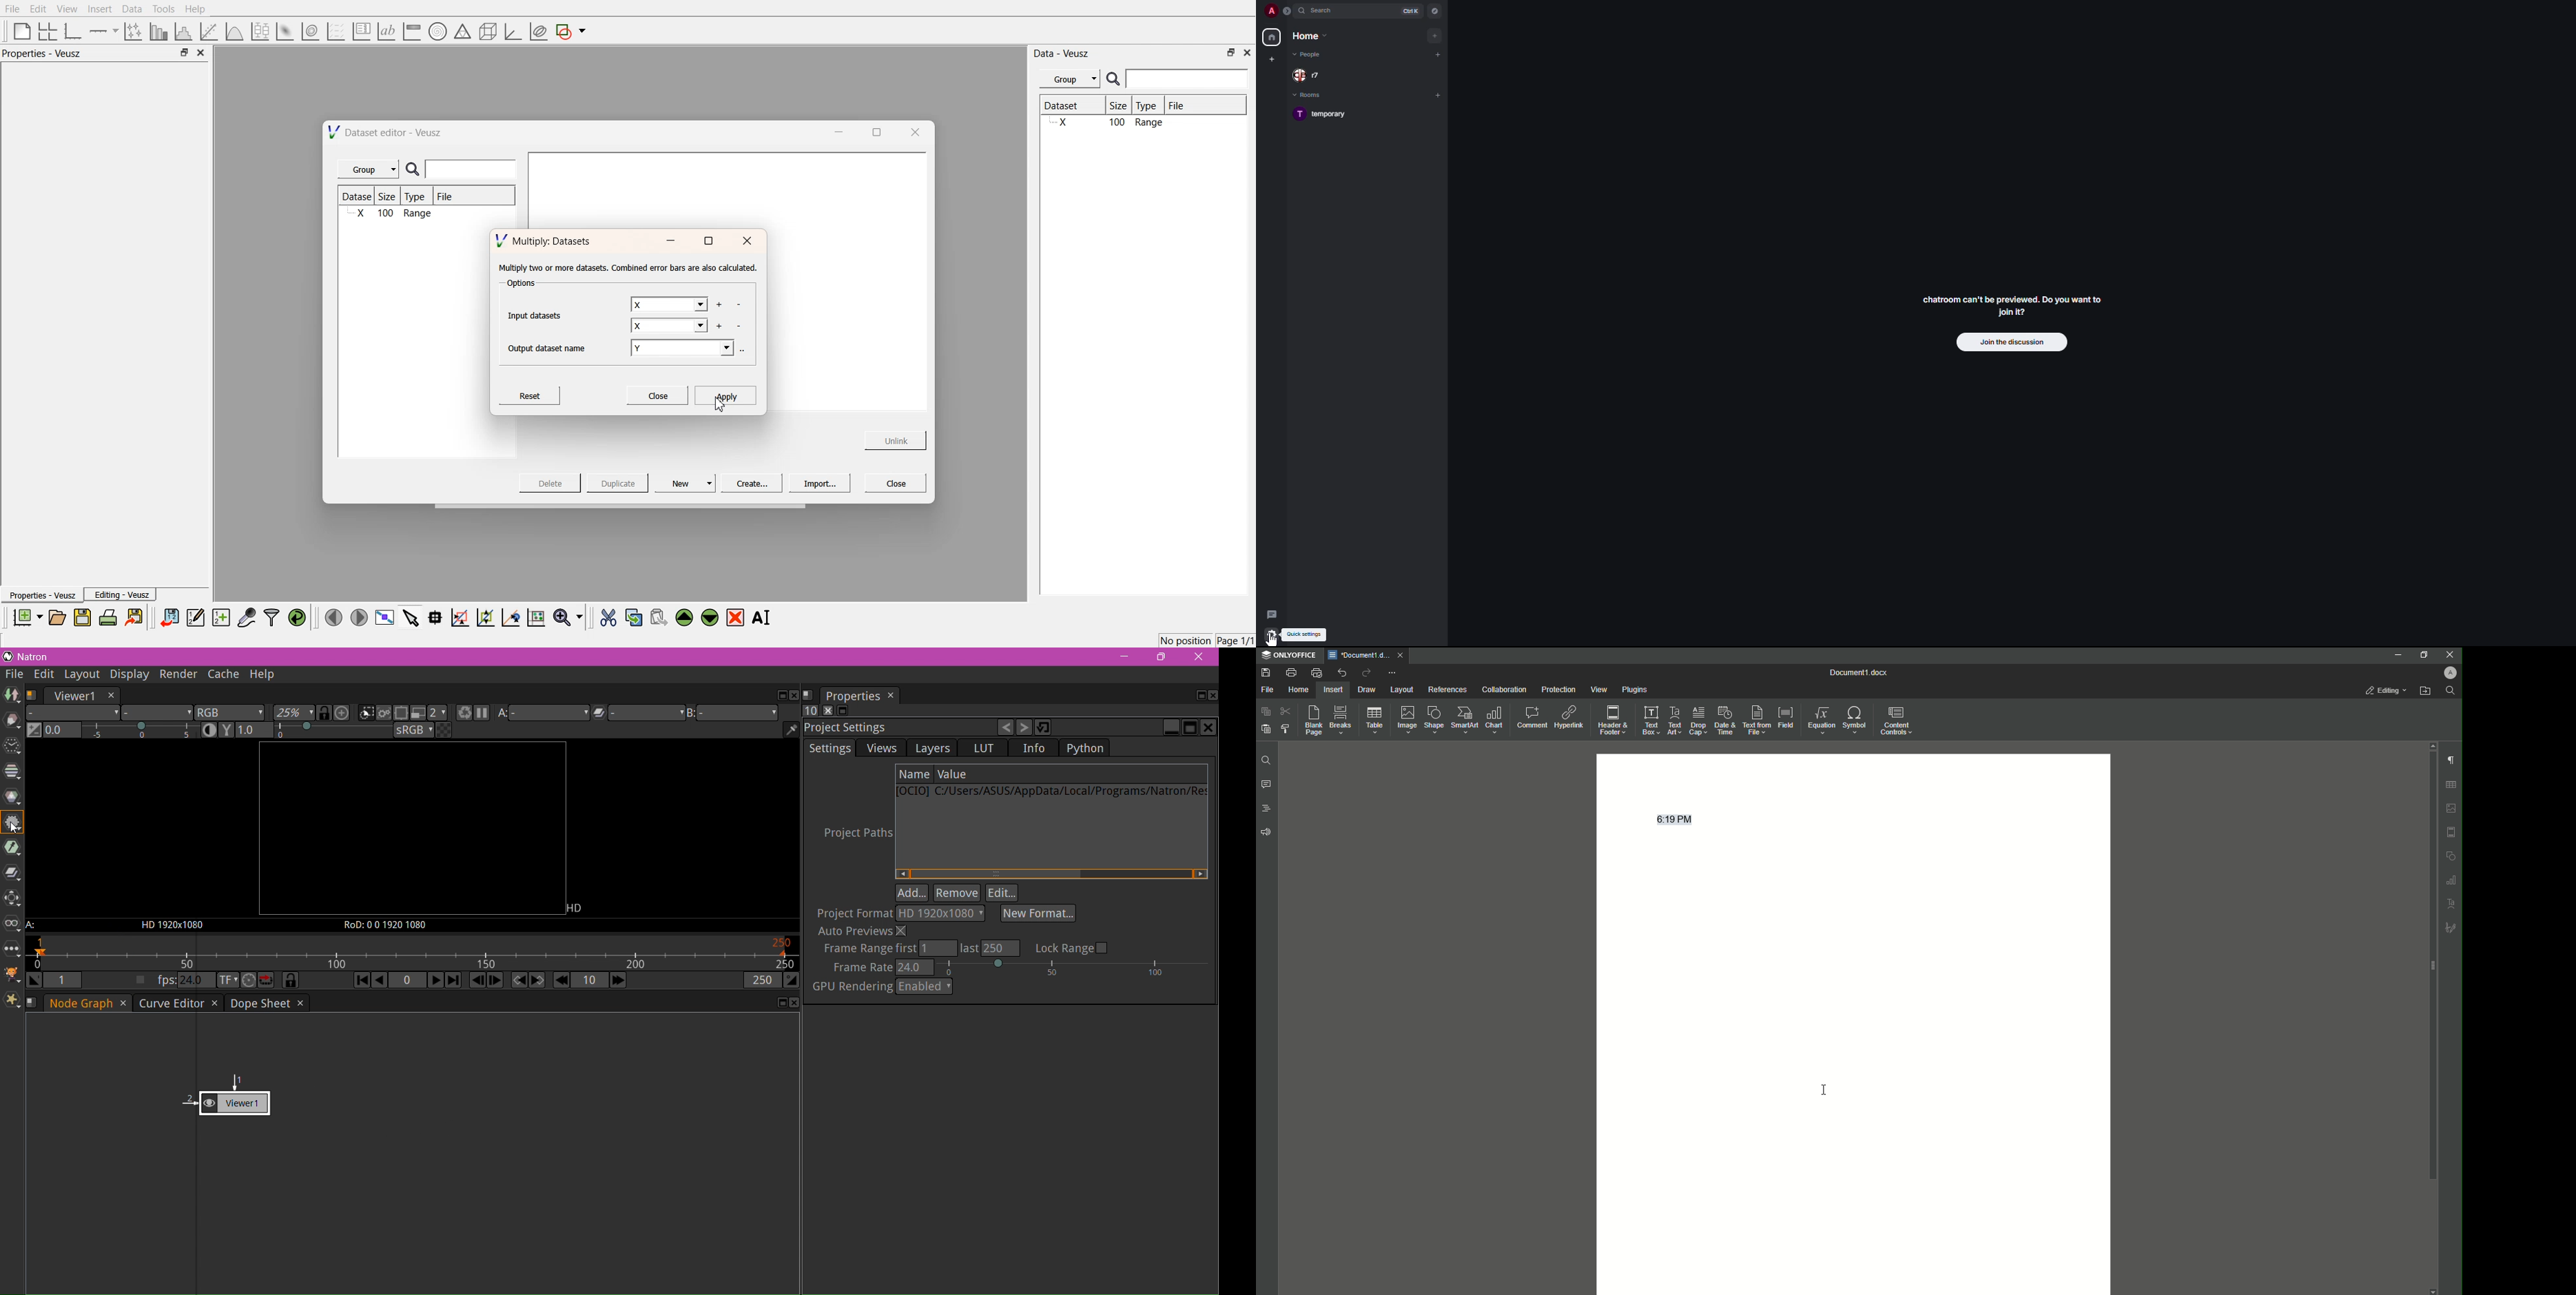 The image size is (2576, 1316). I want to click on Undo, so click(1340, 672).